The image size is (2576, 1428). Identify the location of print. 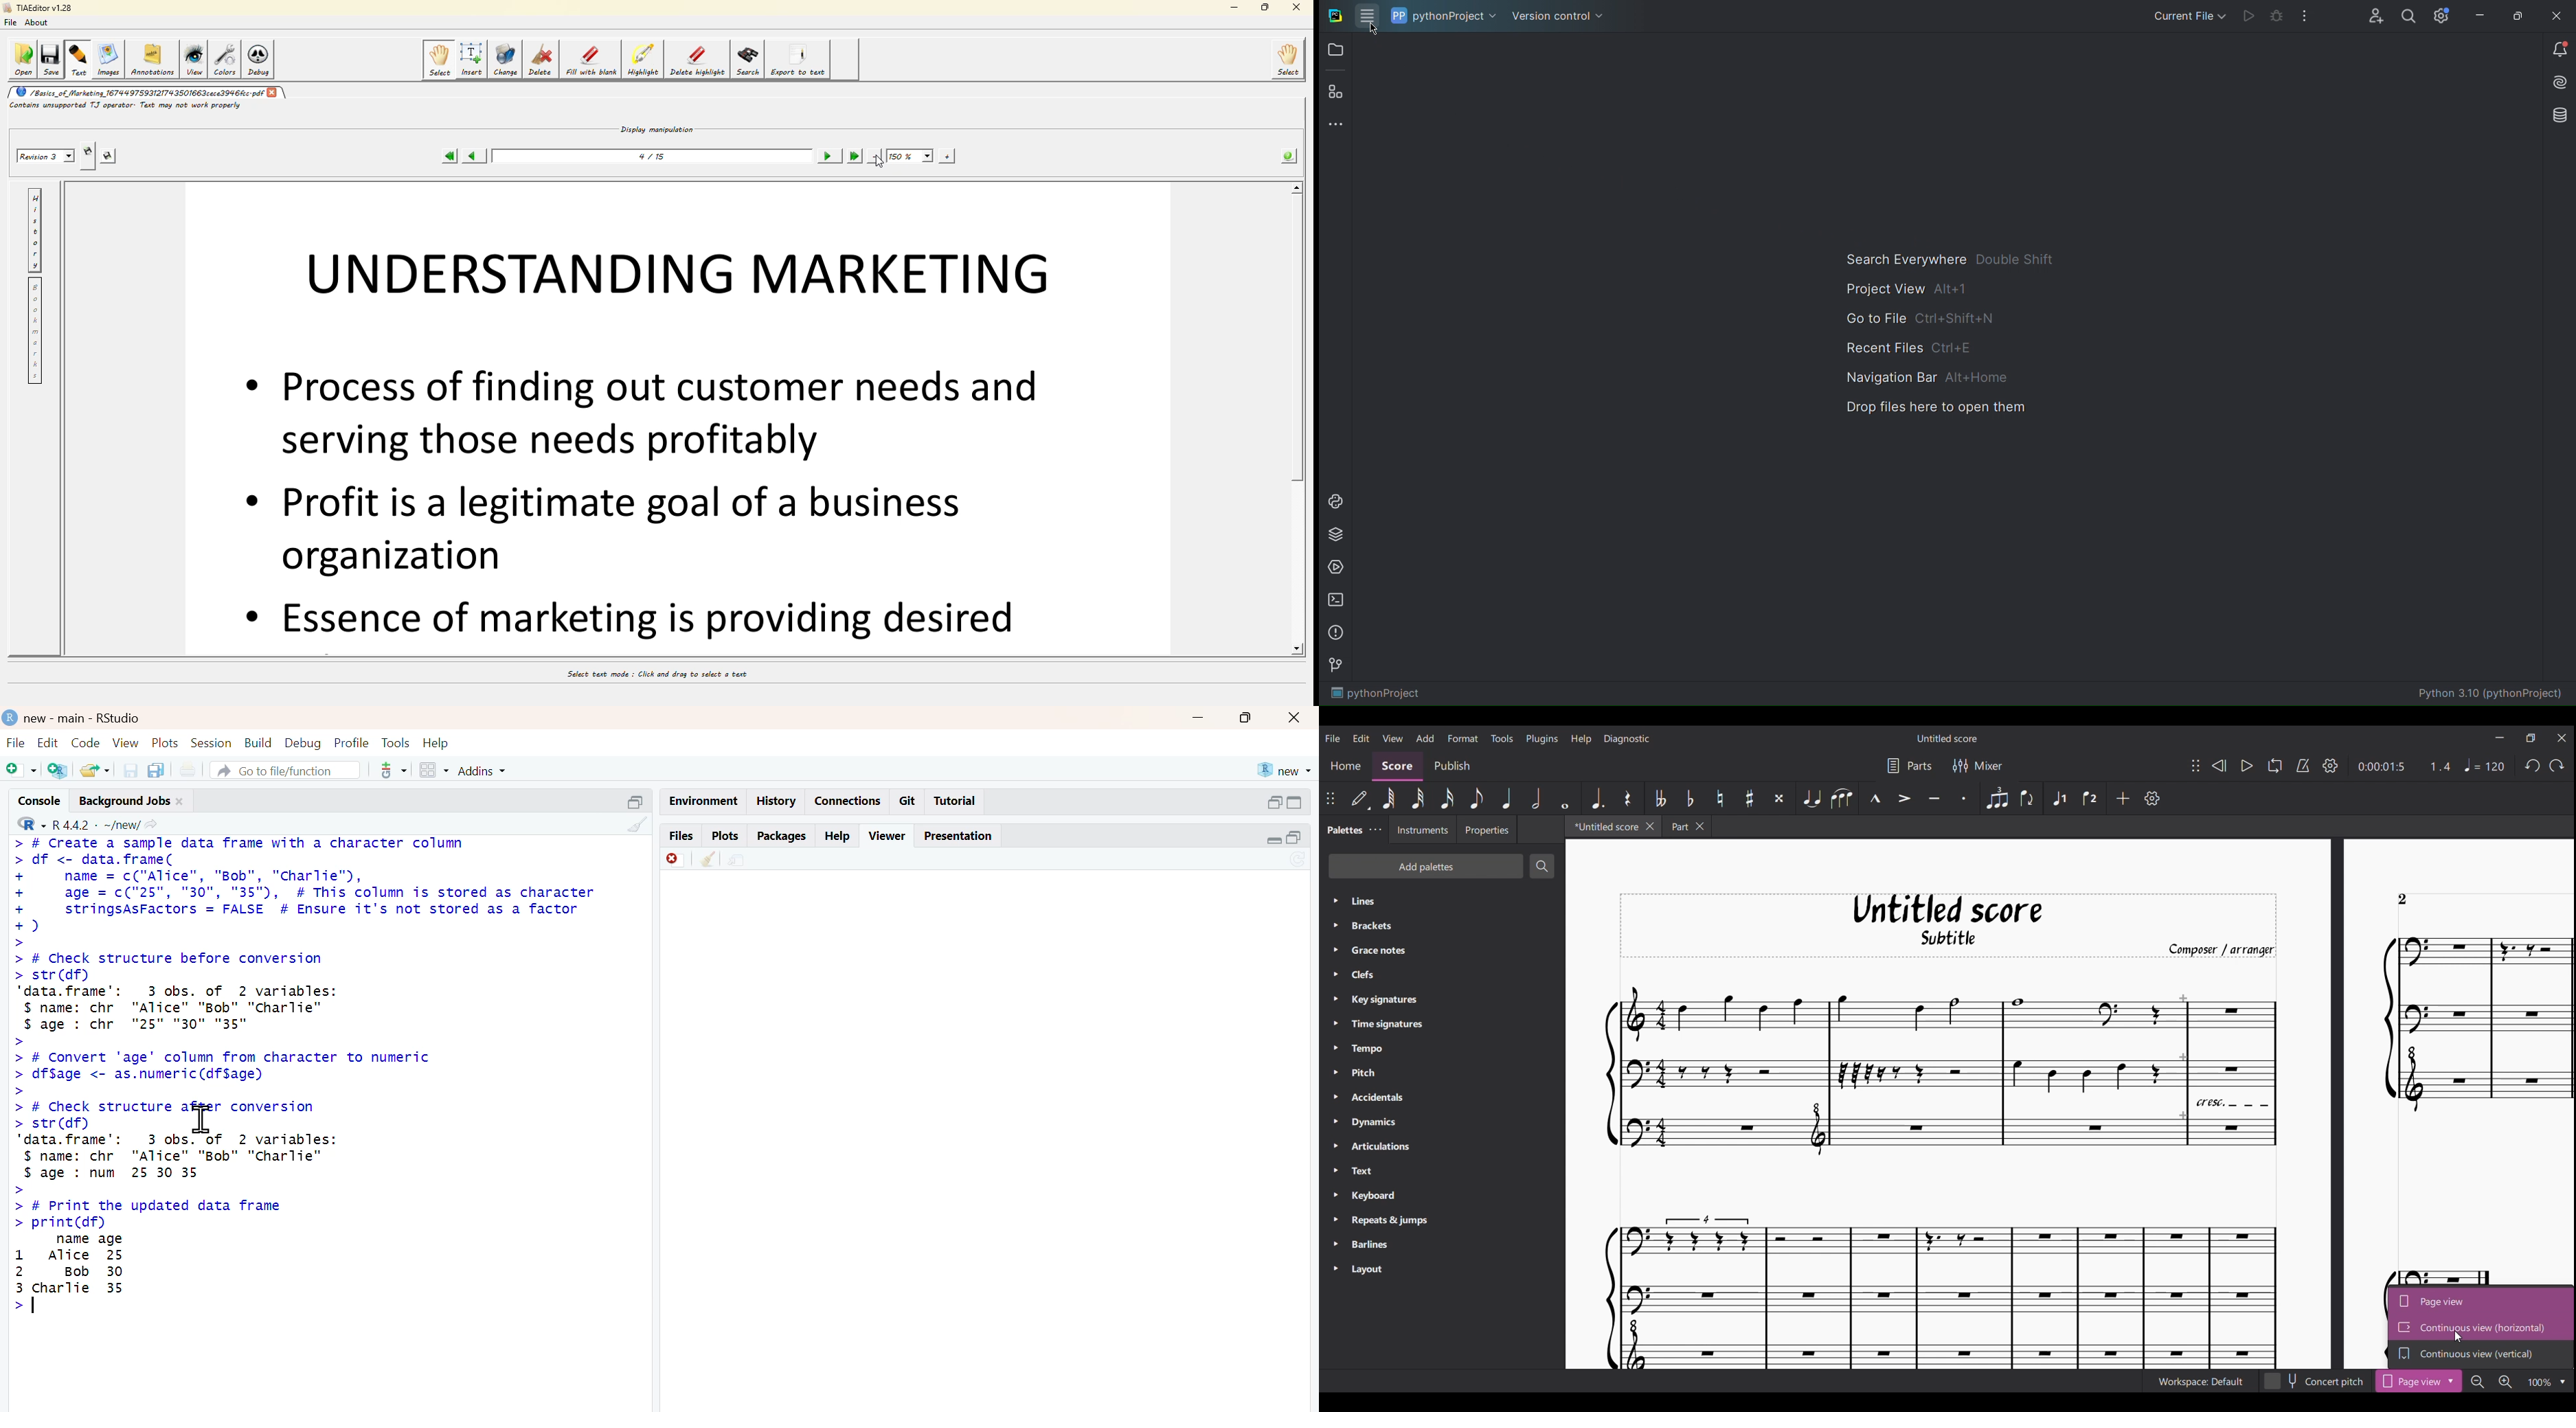
(188, 771).